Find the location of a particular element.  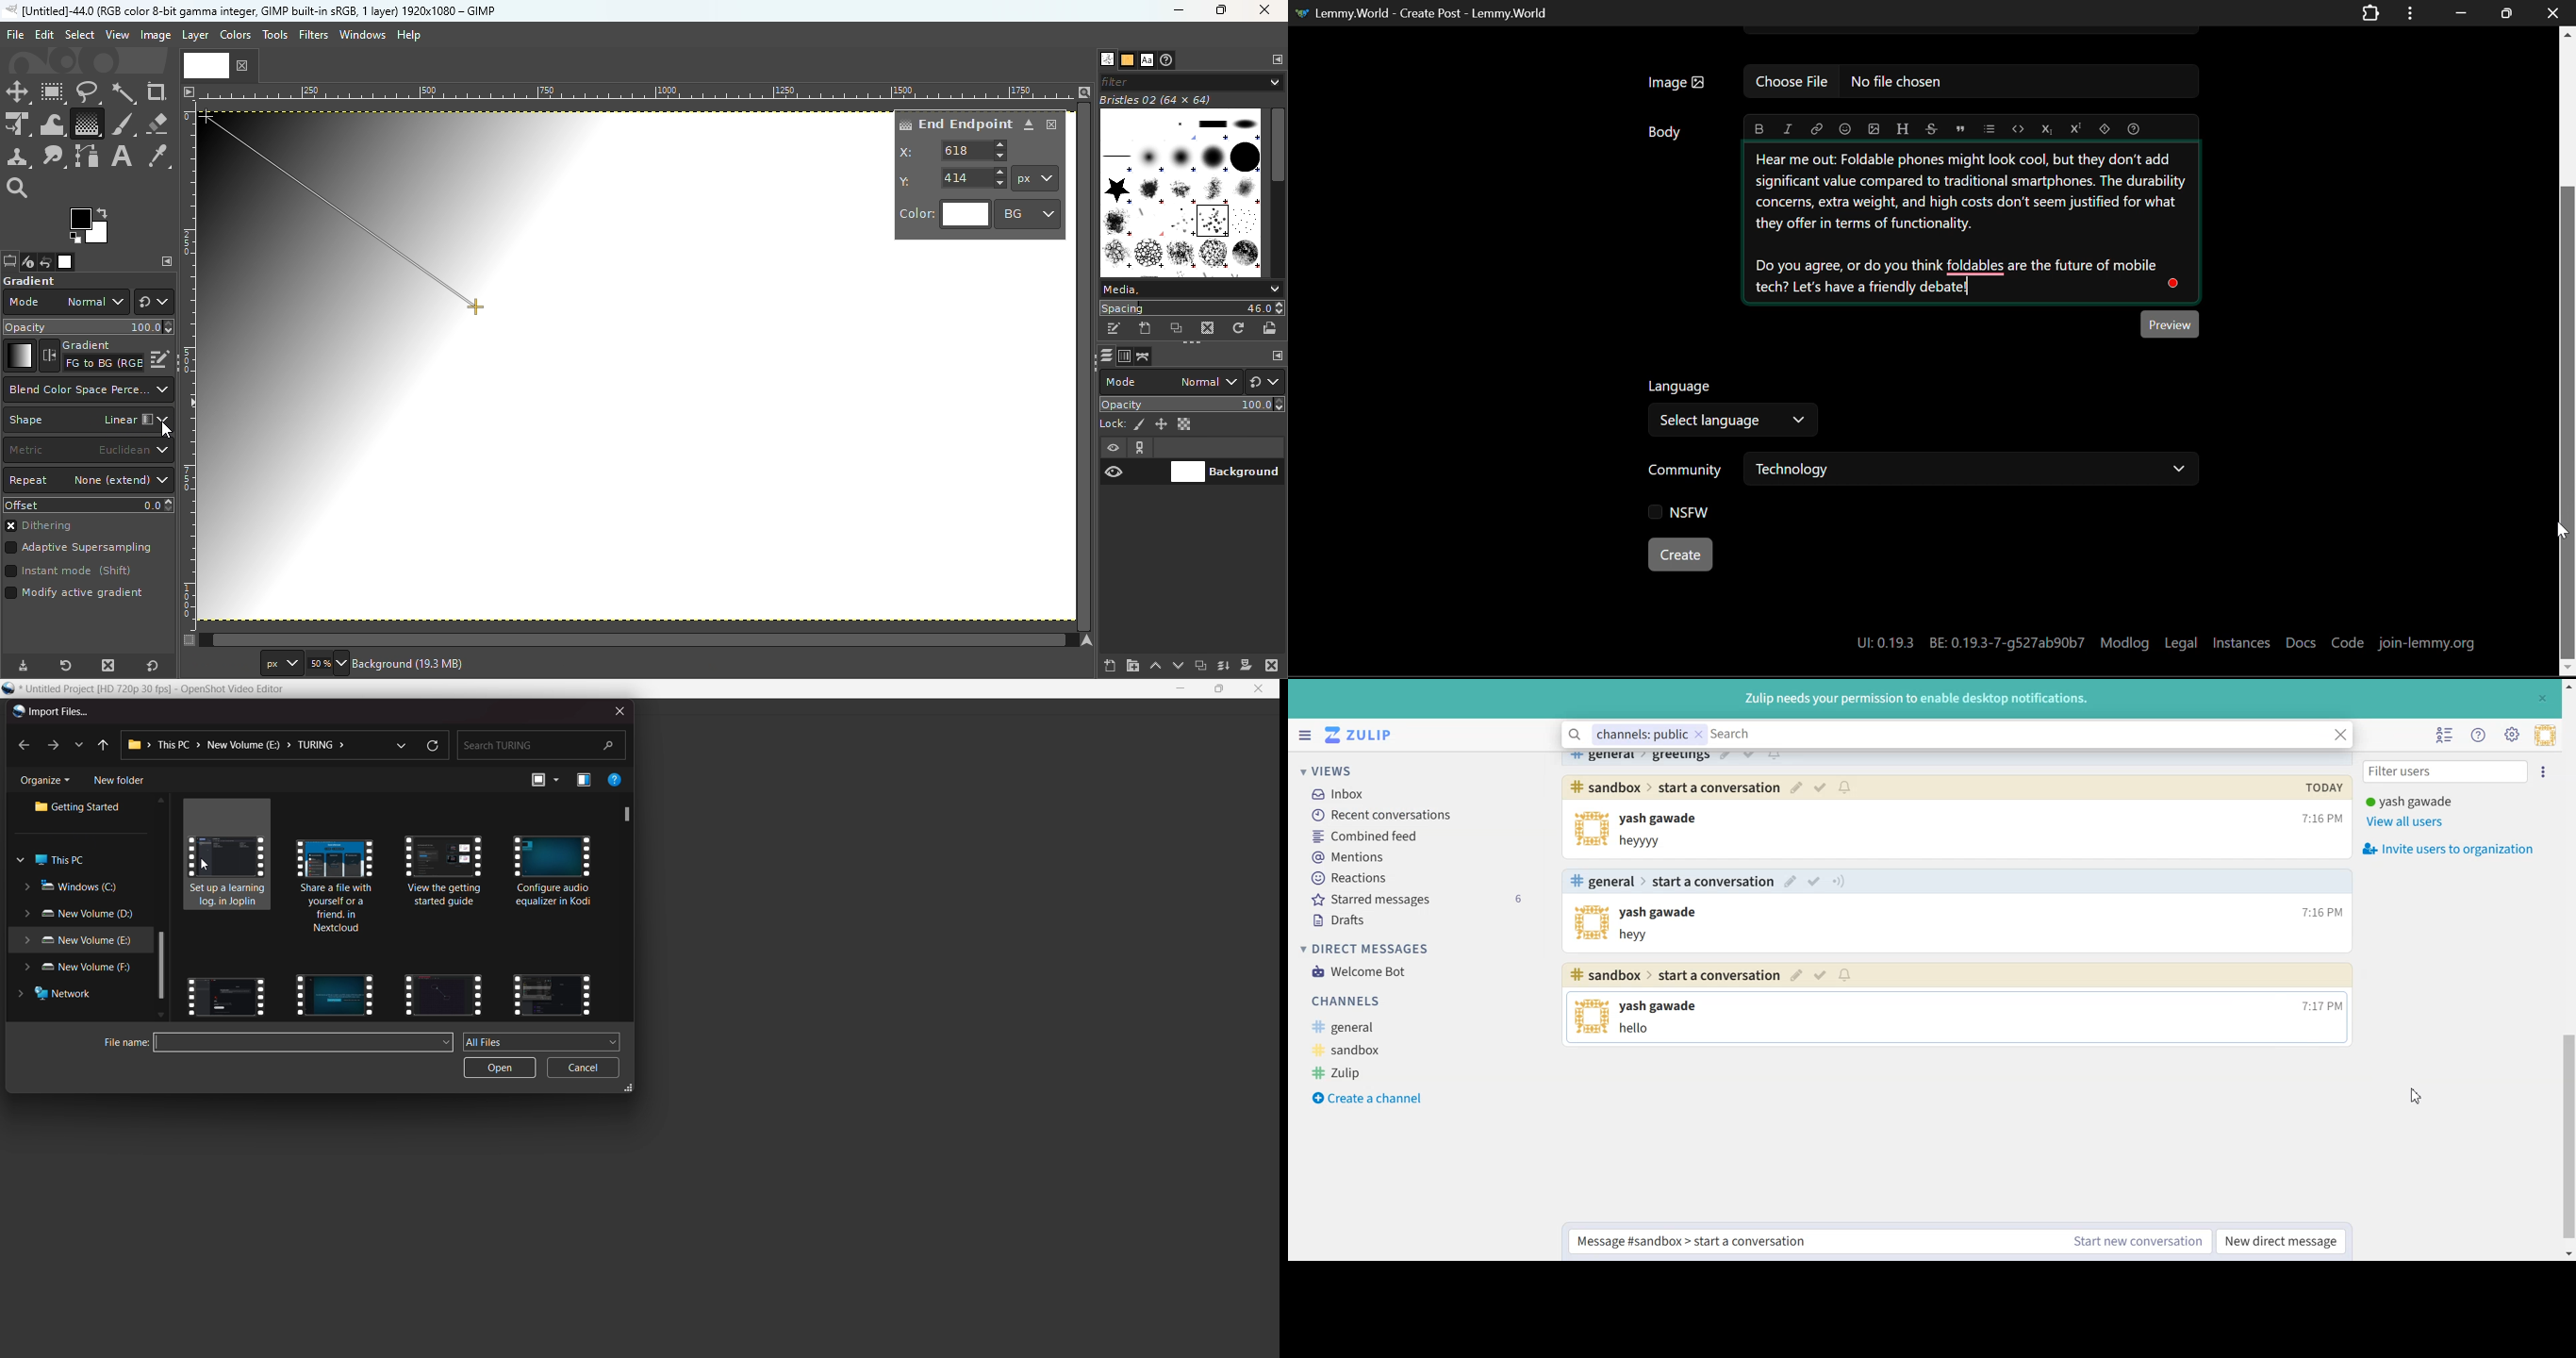

upload image is located at coordinates (1874, 129).